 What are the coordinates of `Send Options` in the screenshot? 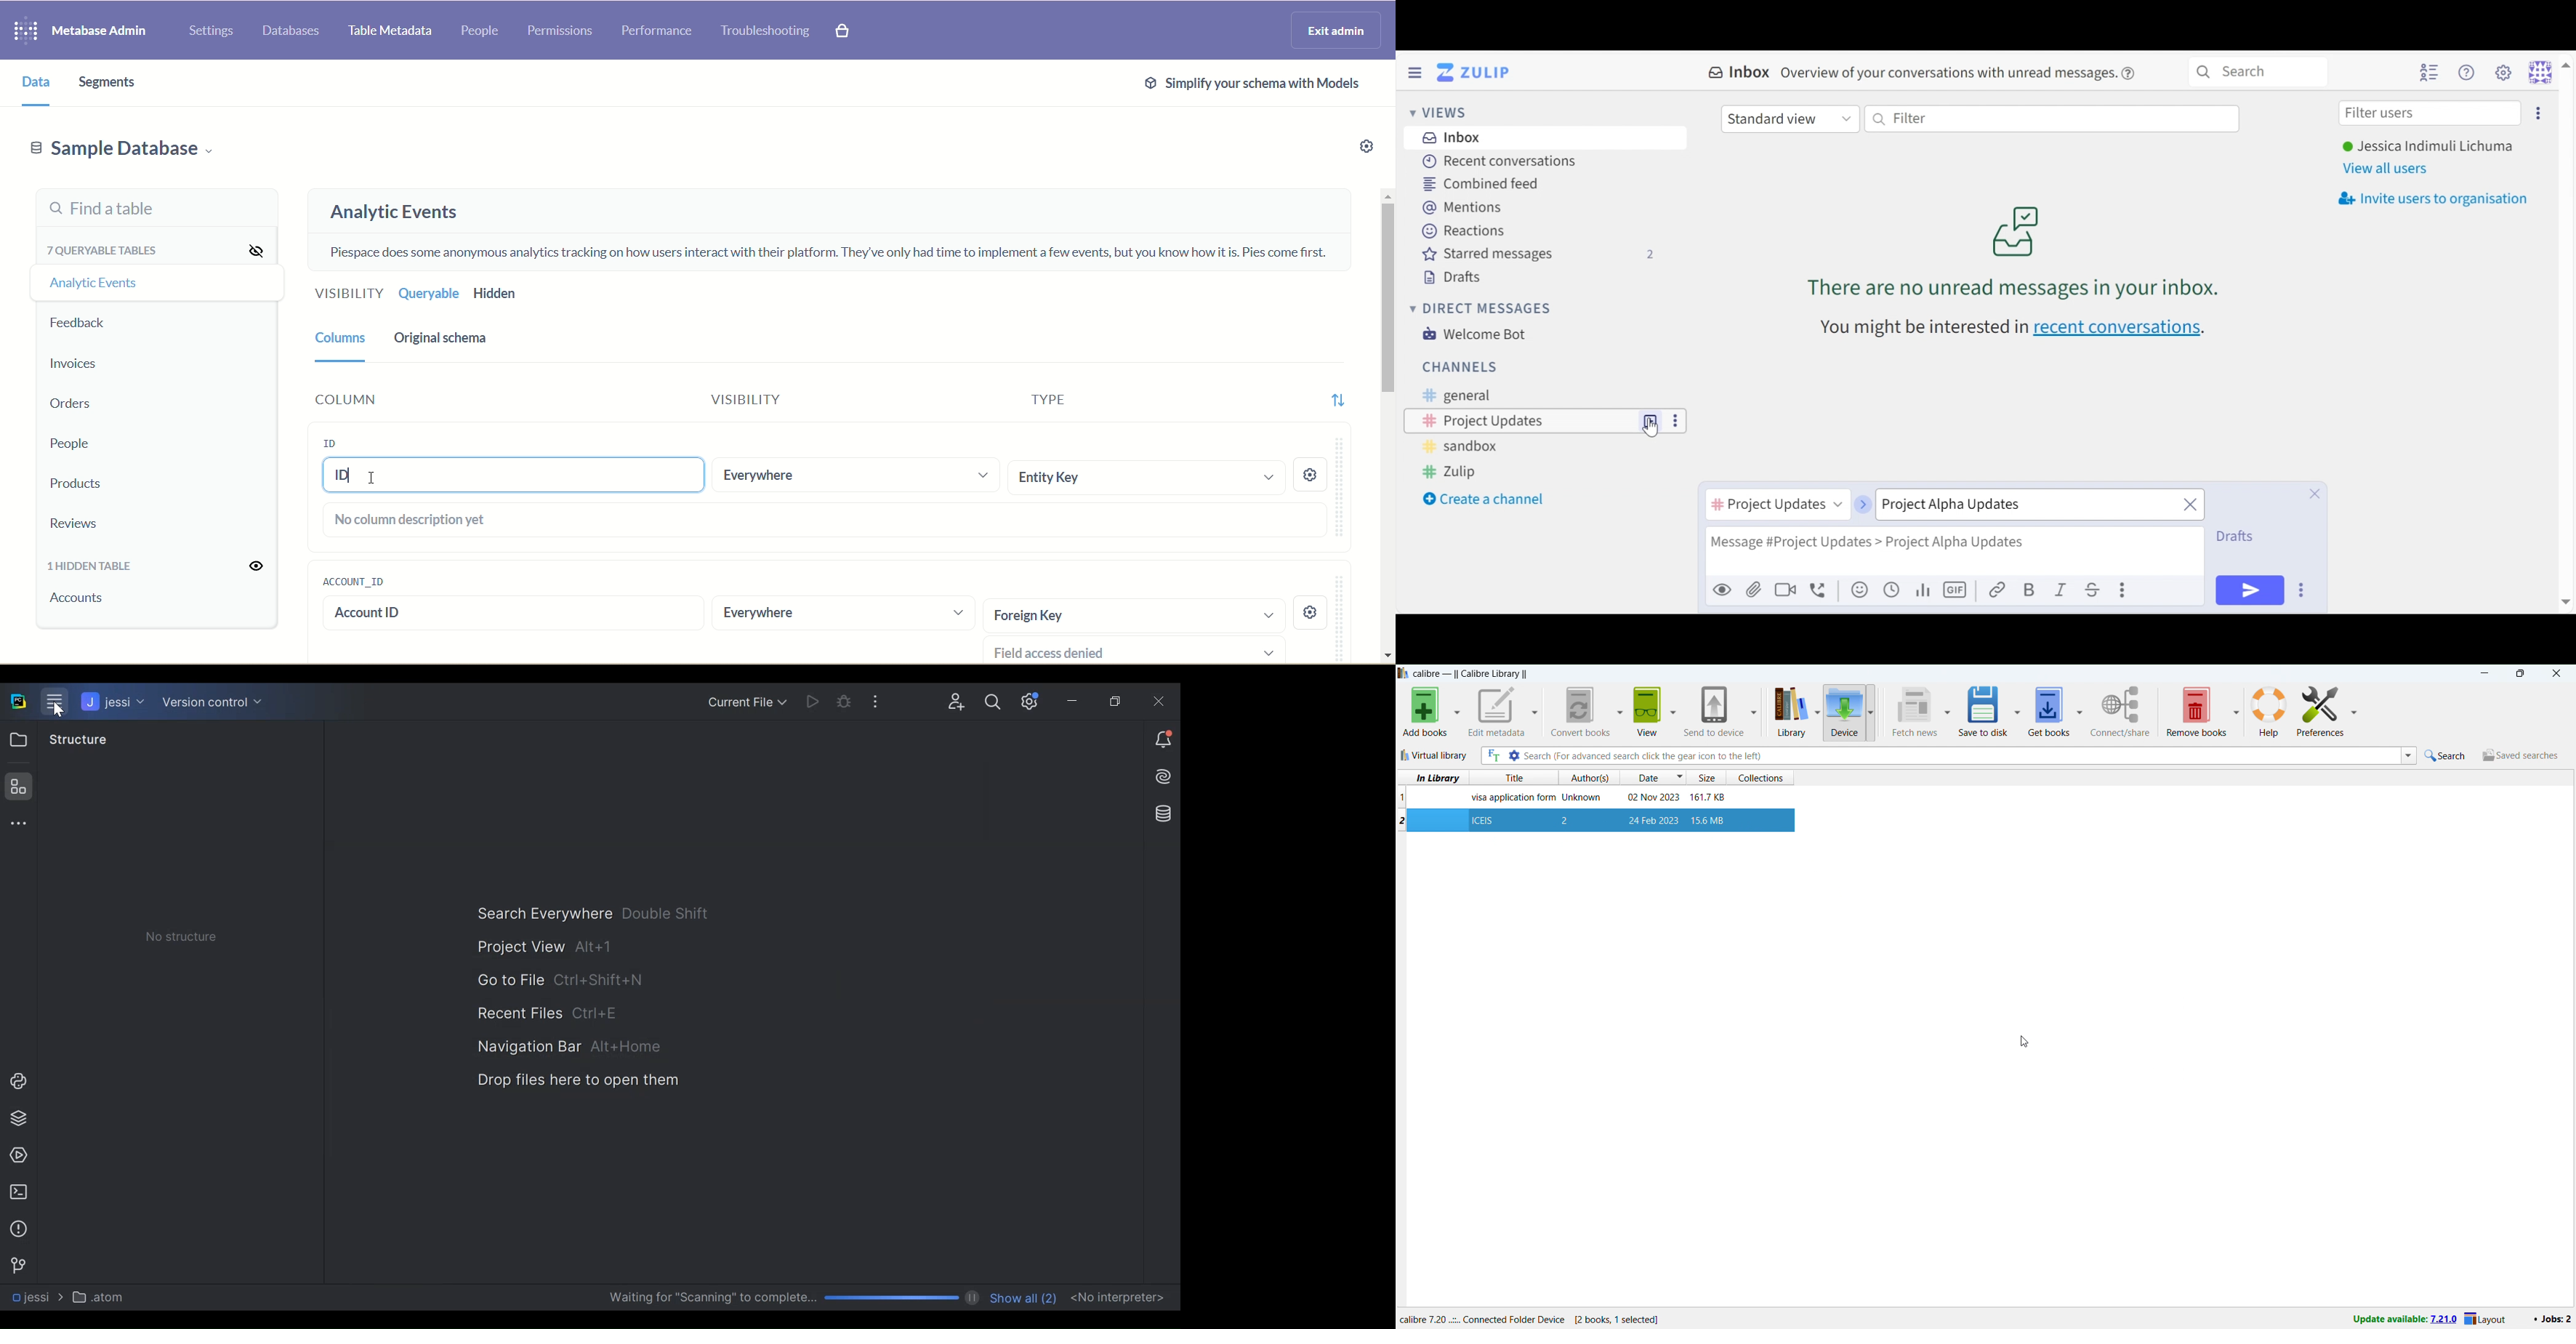 It's located at (2303, 589).